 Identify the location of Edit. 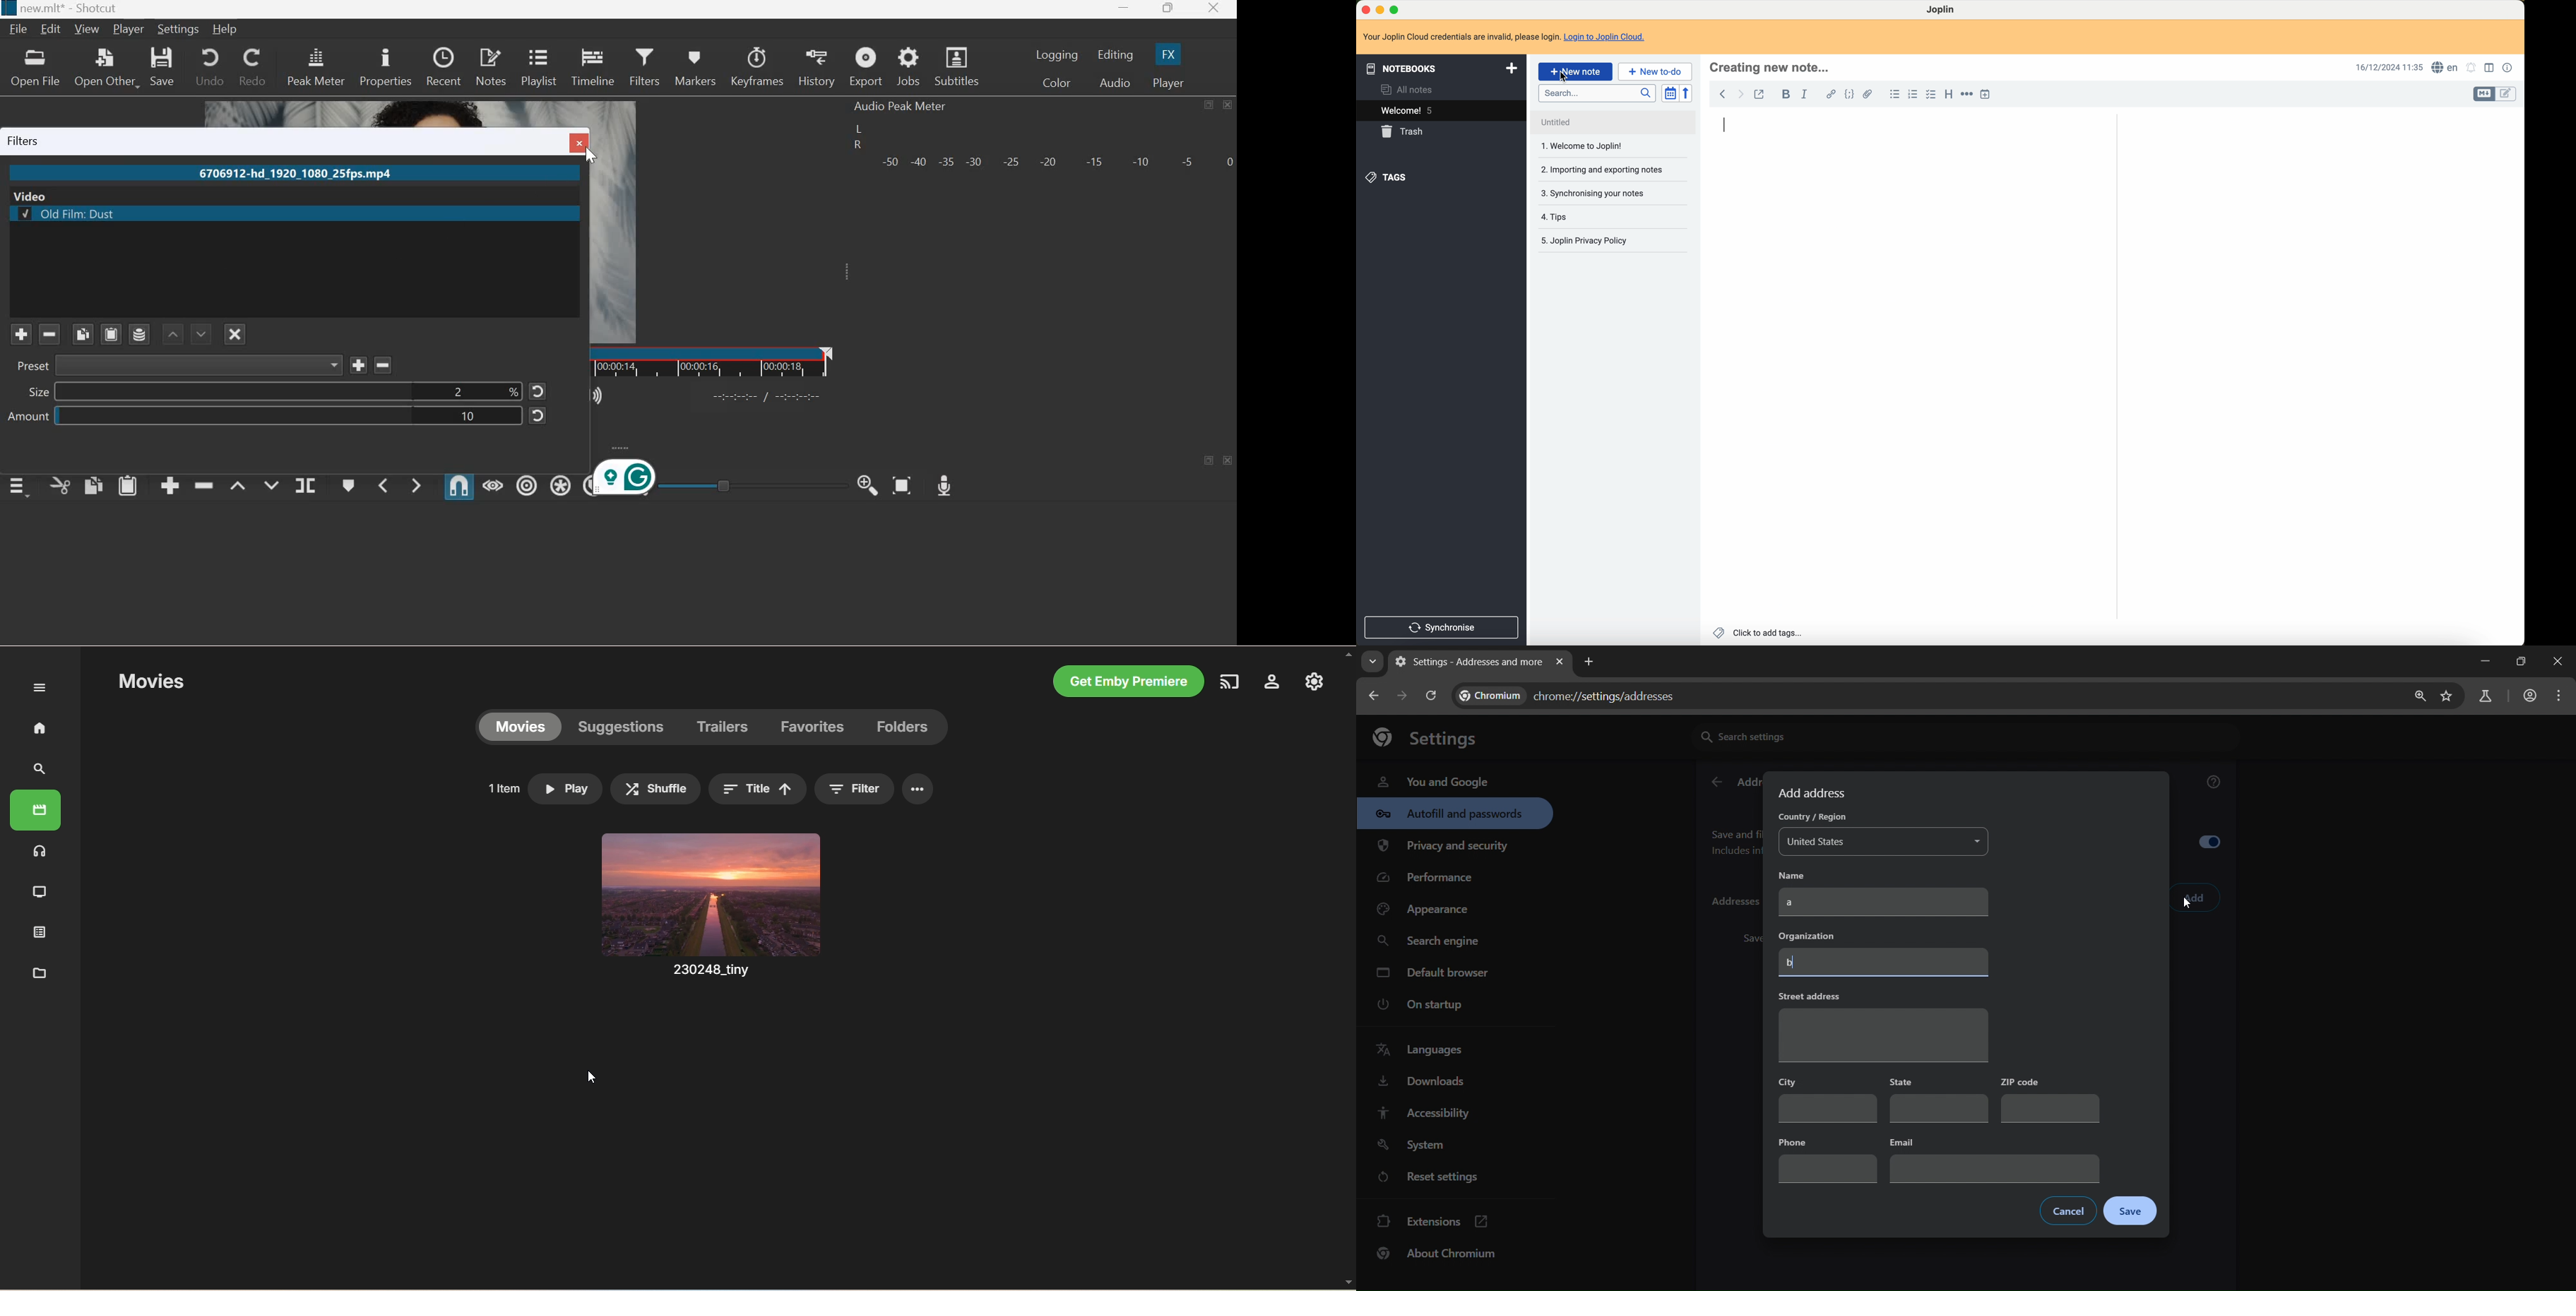
(53, 29).